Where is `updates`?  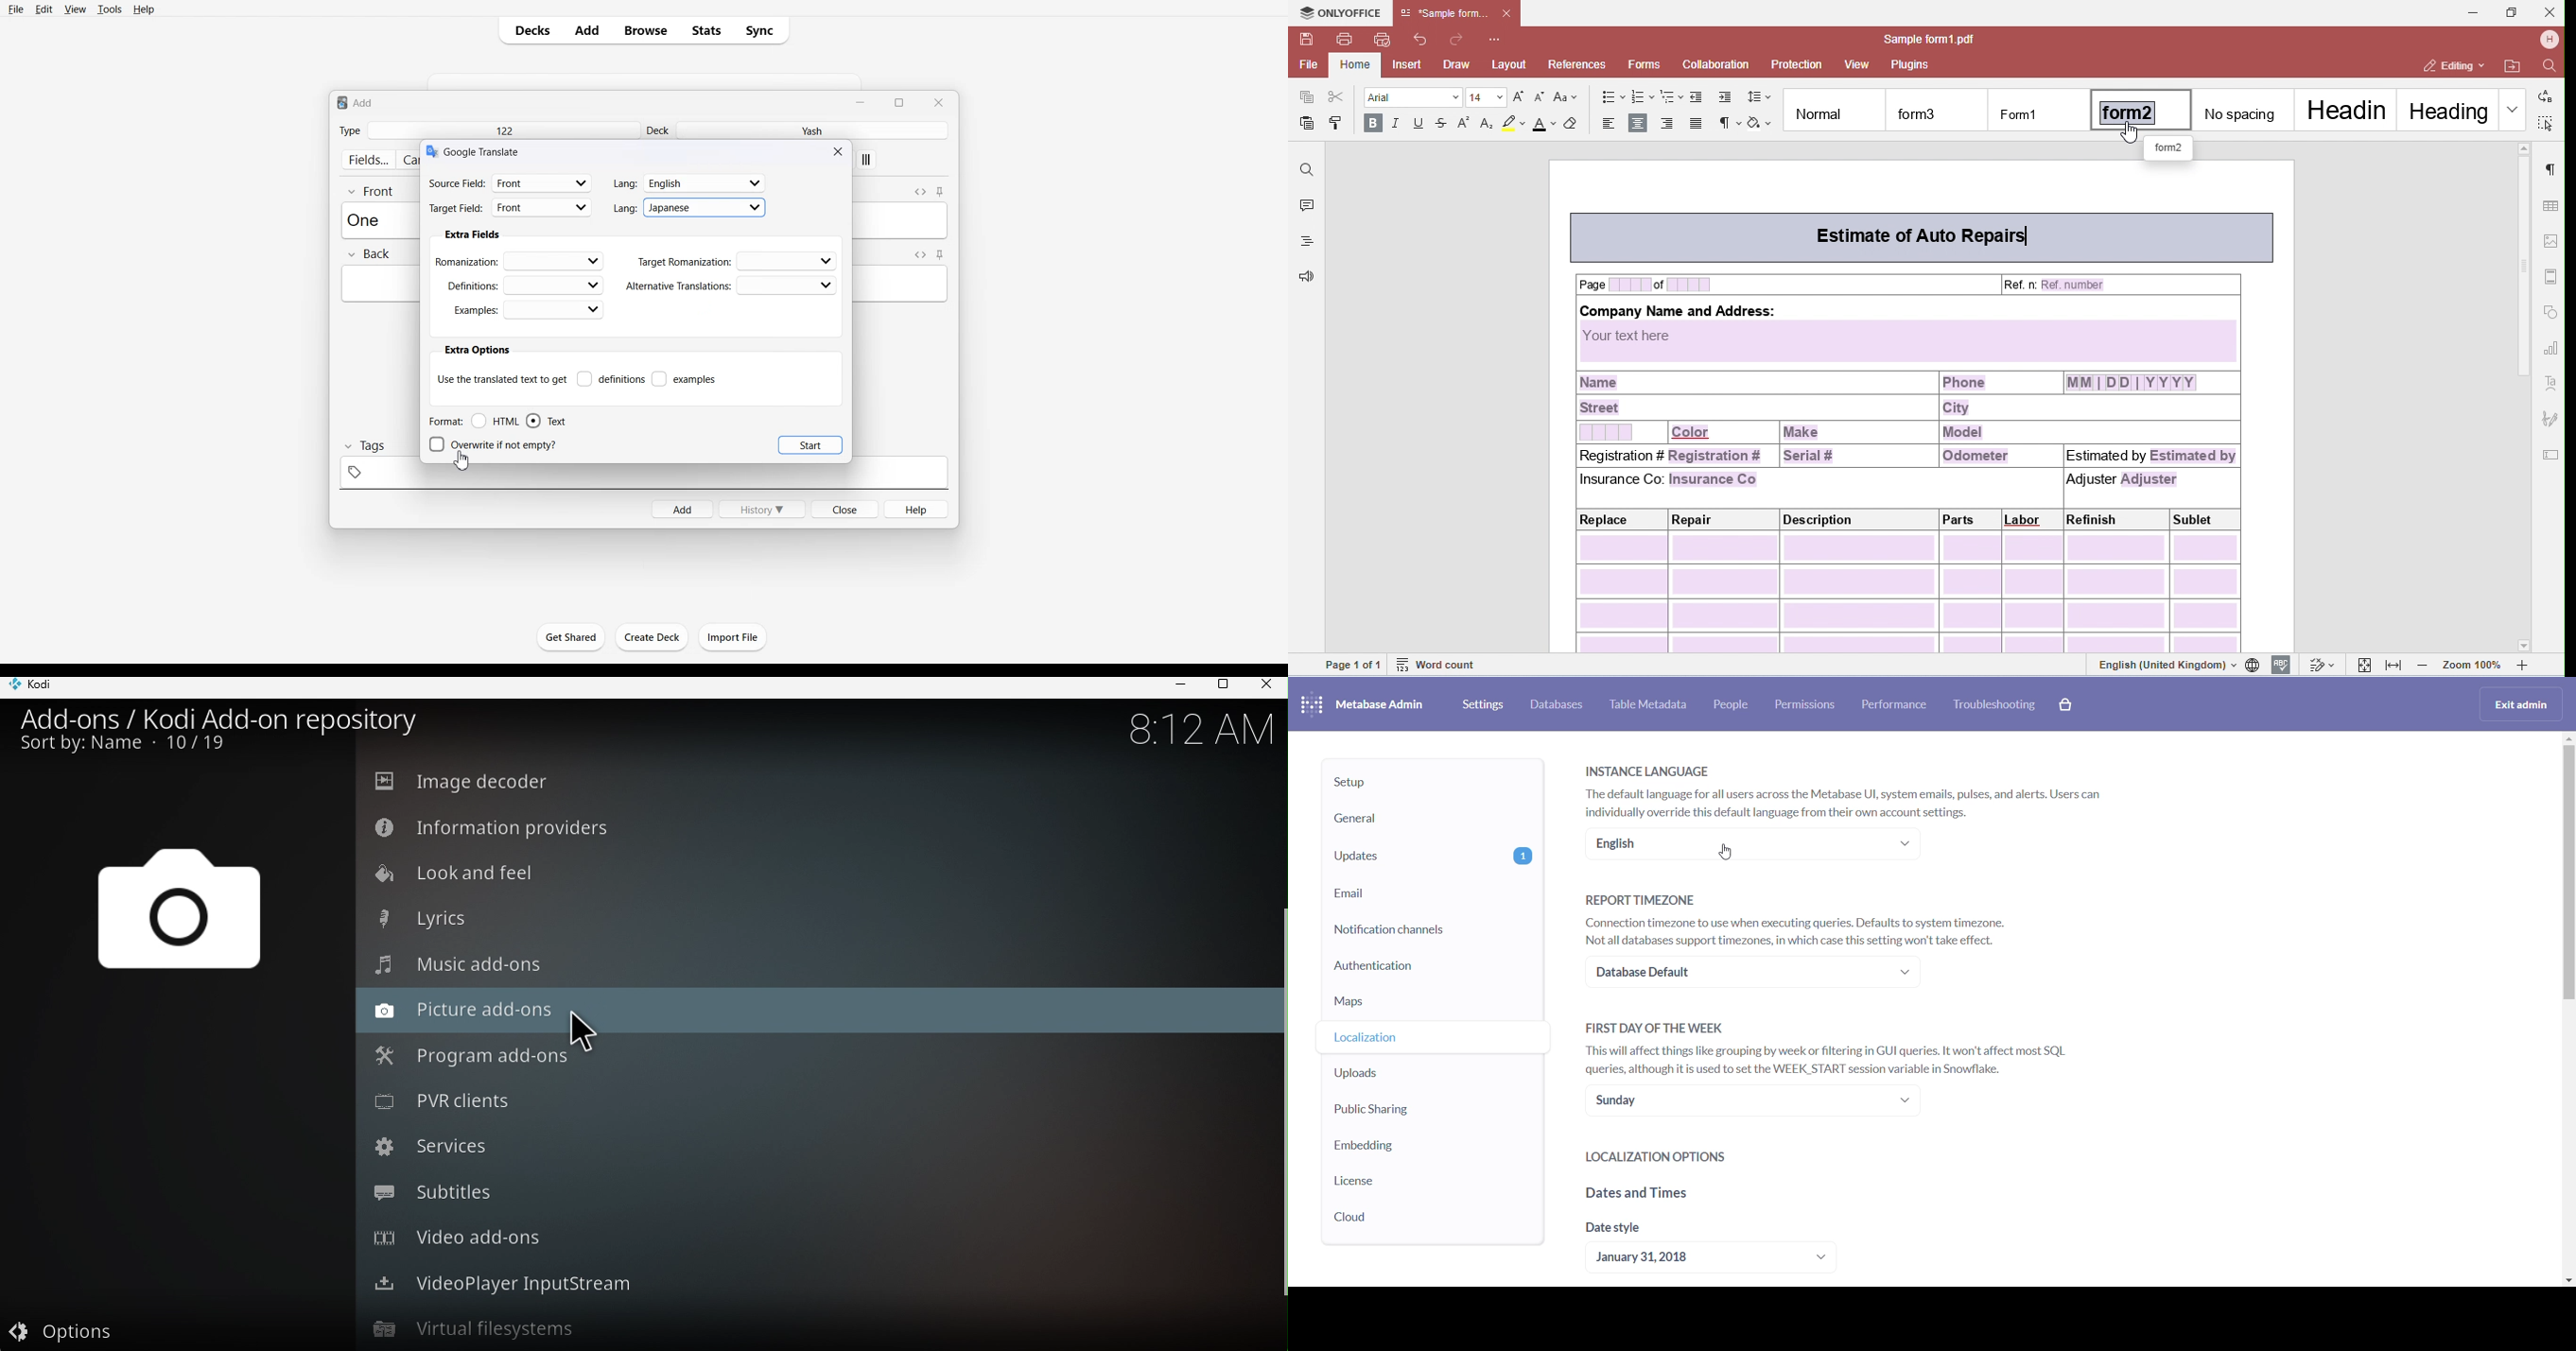 updates is located at coordinates (1428, 853).